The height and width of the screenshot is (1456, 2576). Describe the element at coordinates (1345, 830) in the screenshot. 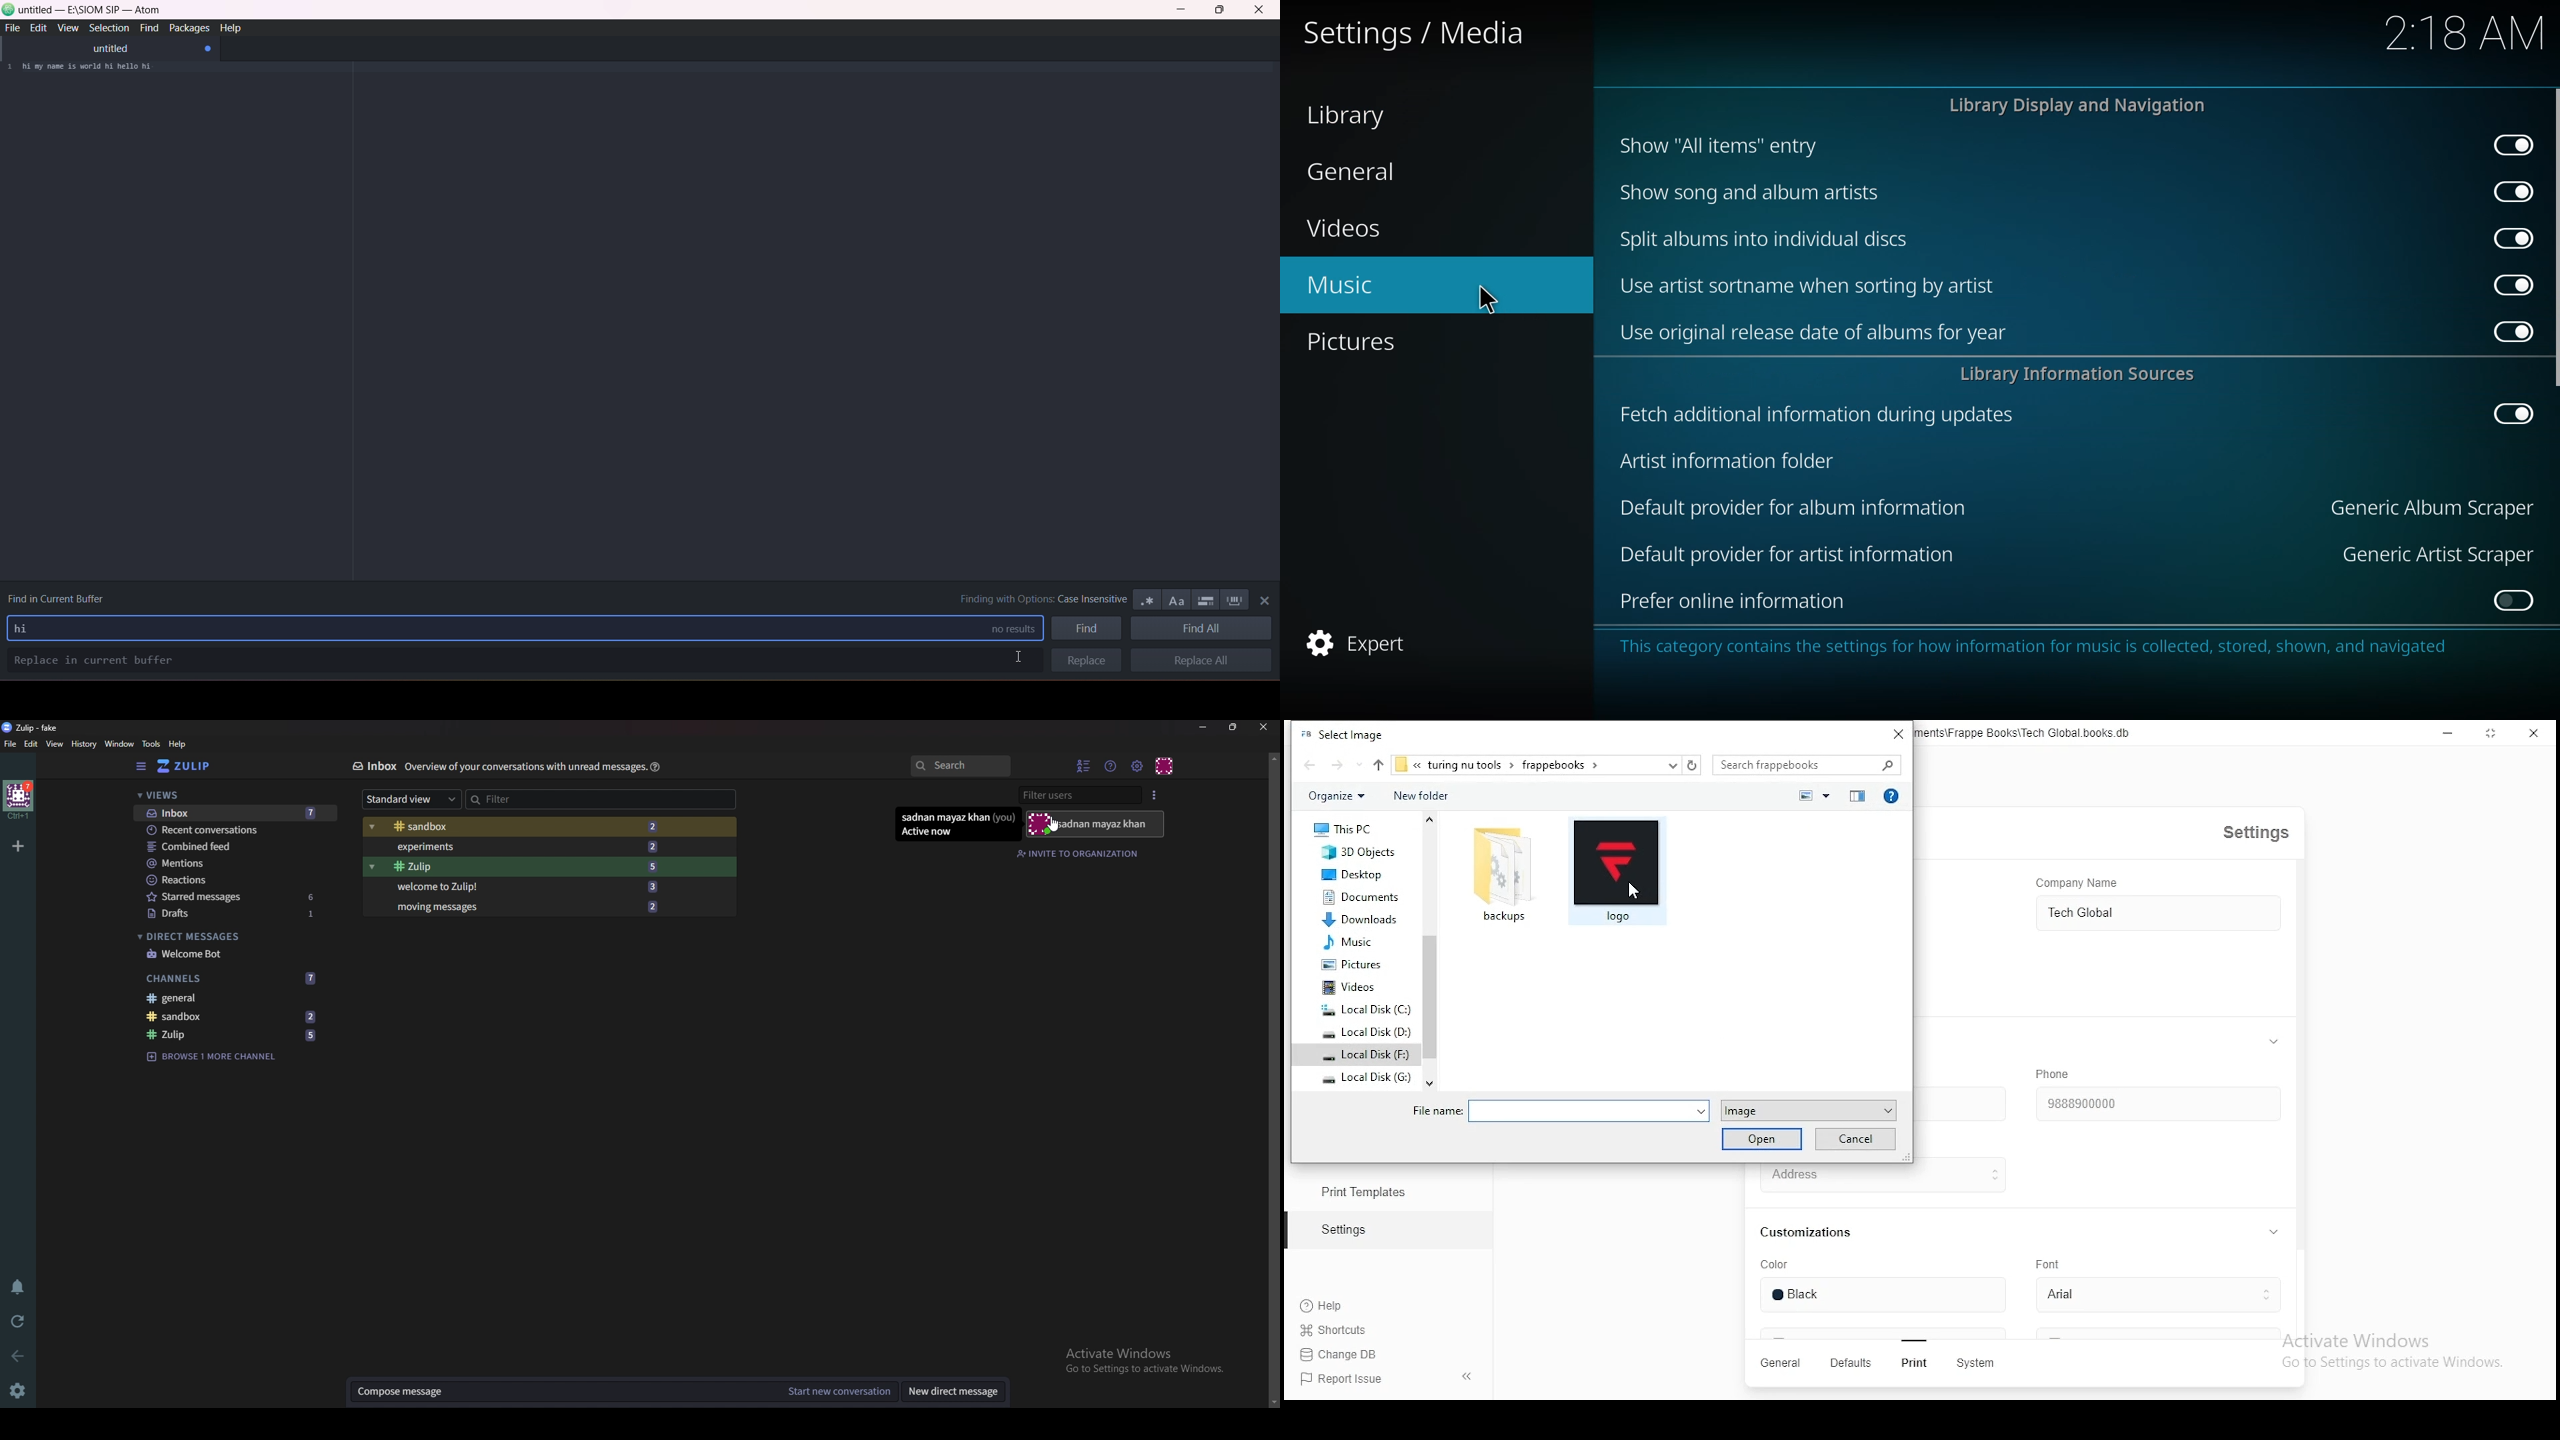

I see `This PC` at that location.